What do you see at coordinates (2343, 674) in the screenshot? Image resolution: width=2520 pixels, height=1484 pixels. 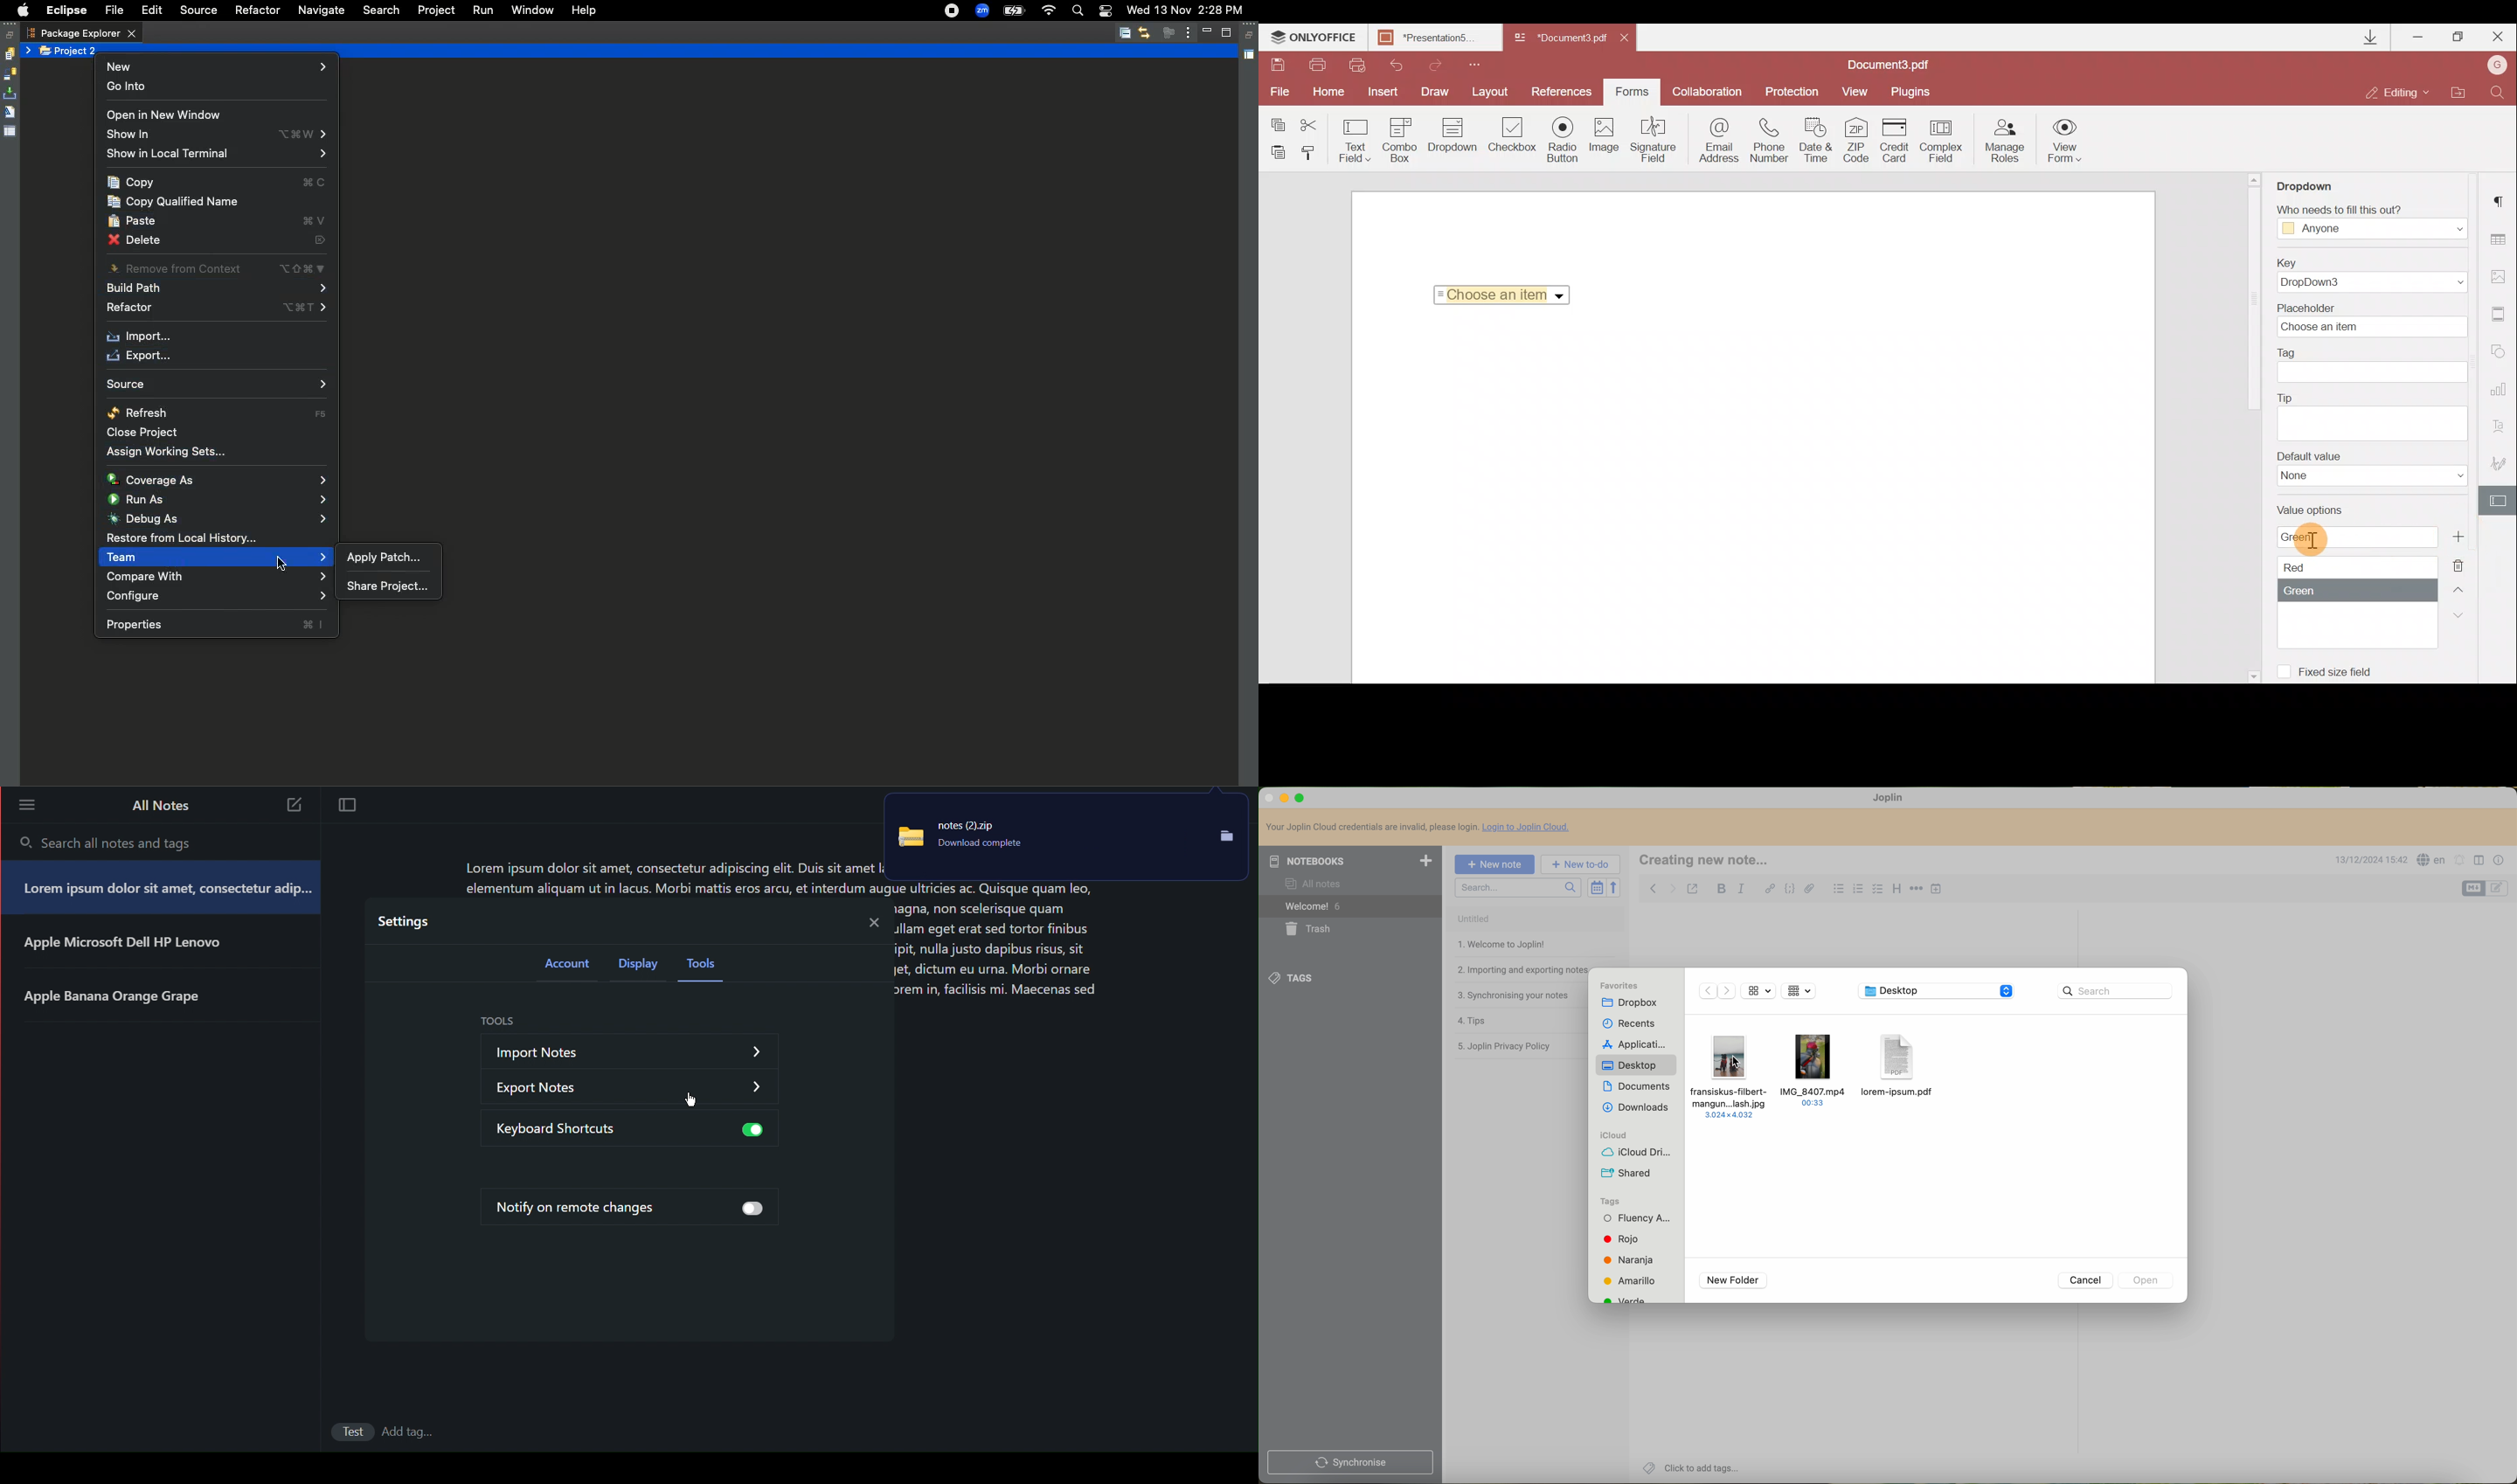 I see `Fixed size field` at bounding box center [2343, 674].